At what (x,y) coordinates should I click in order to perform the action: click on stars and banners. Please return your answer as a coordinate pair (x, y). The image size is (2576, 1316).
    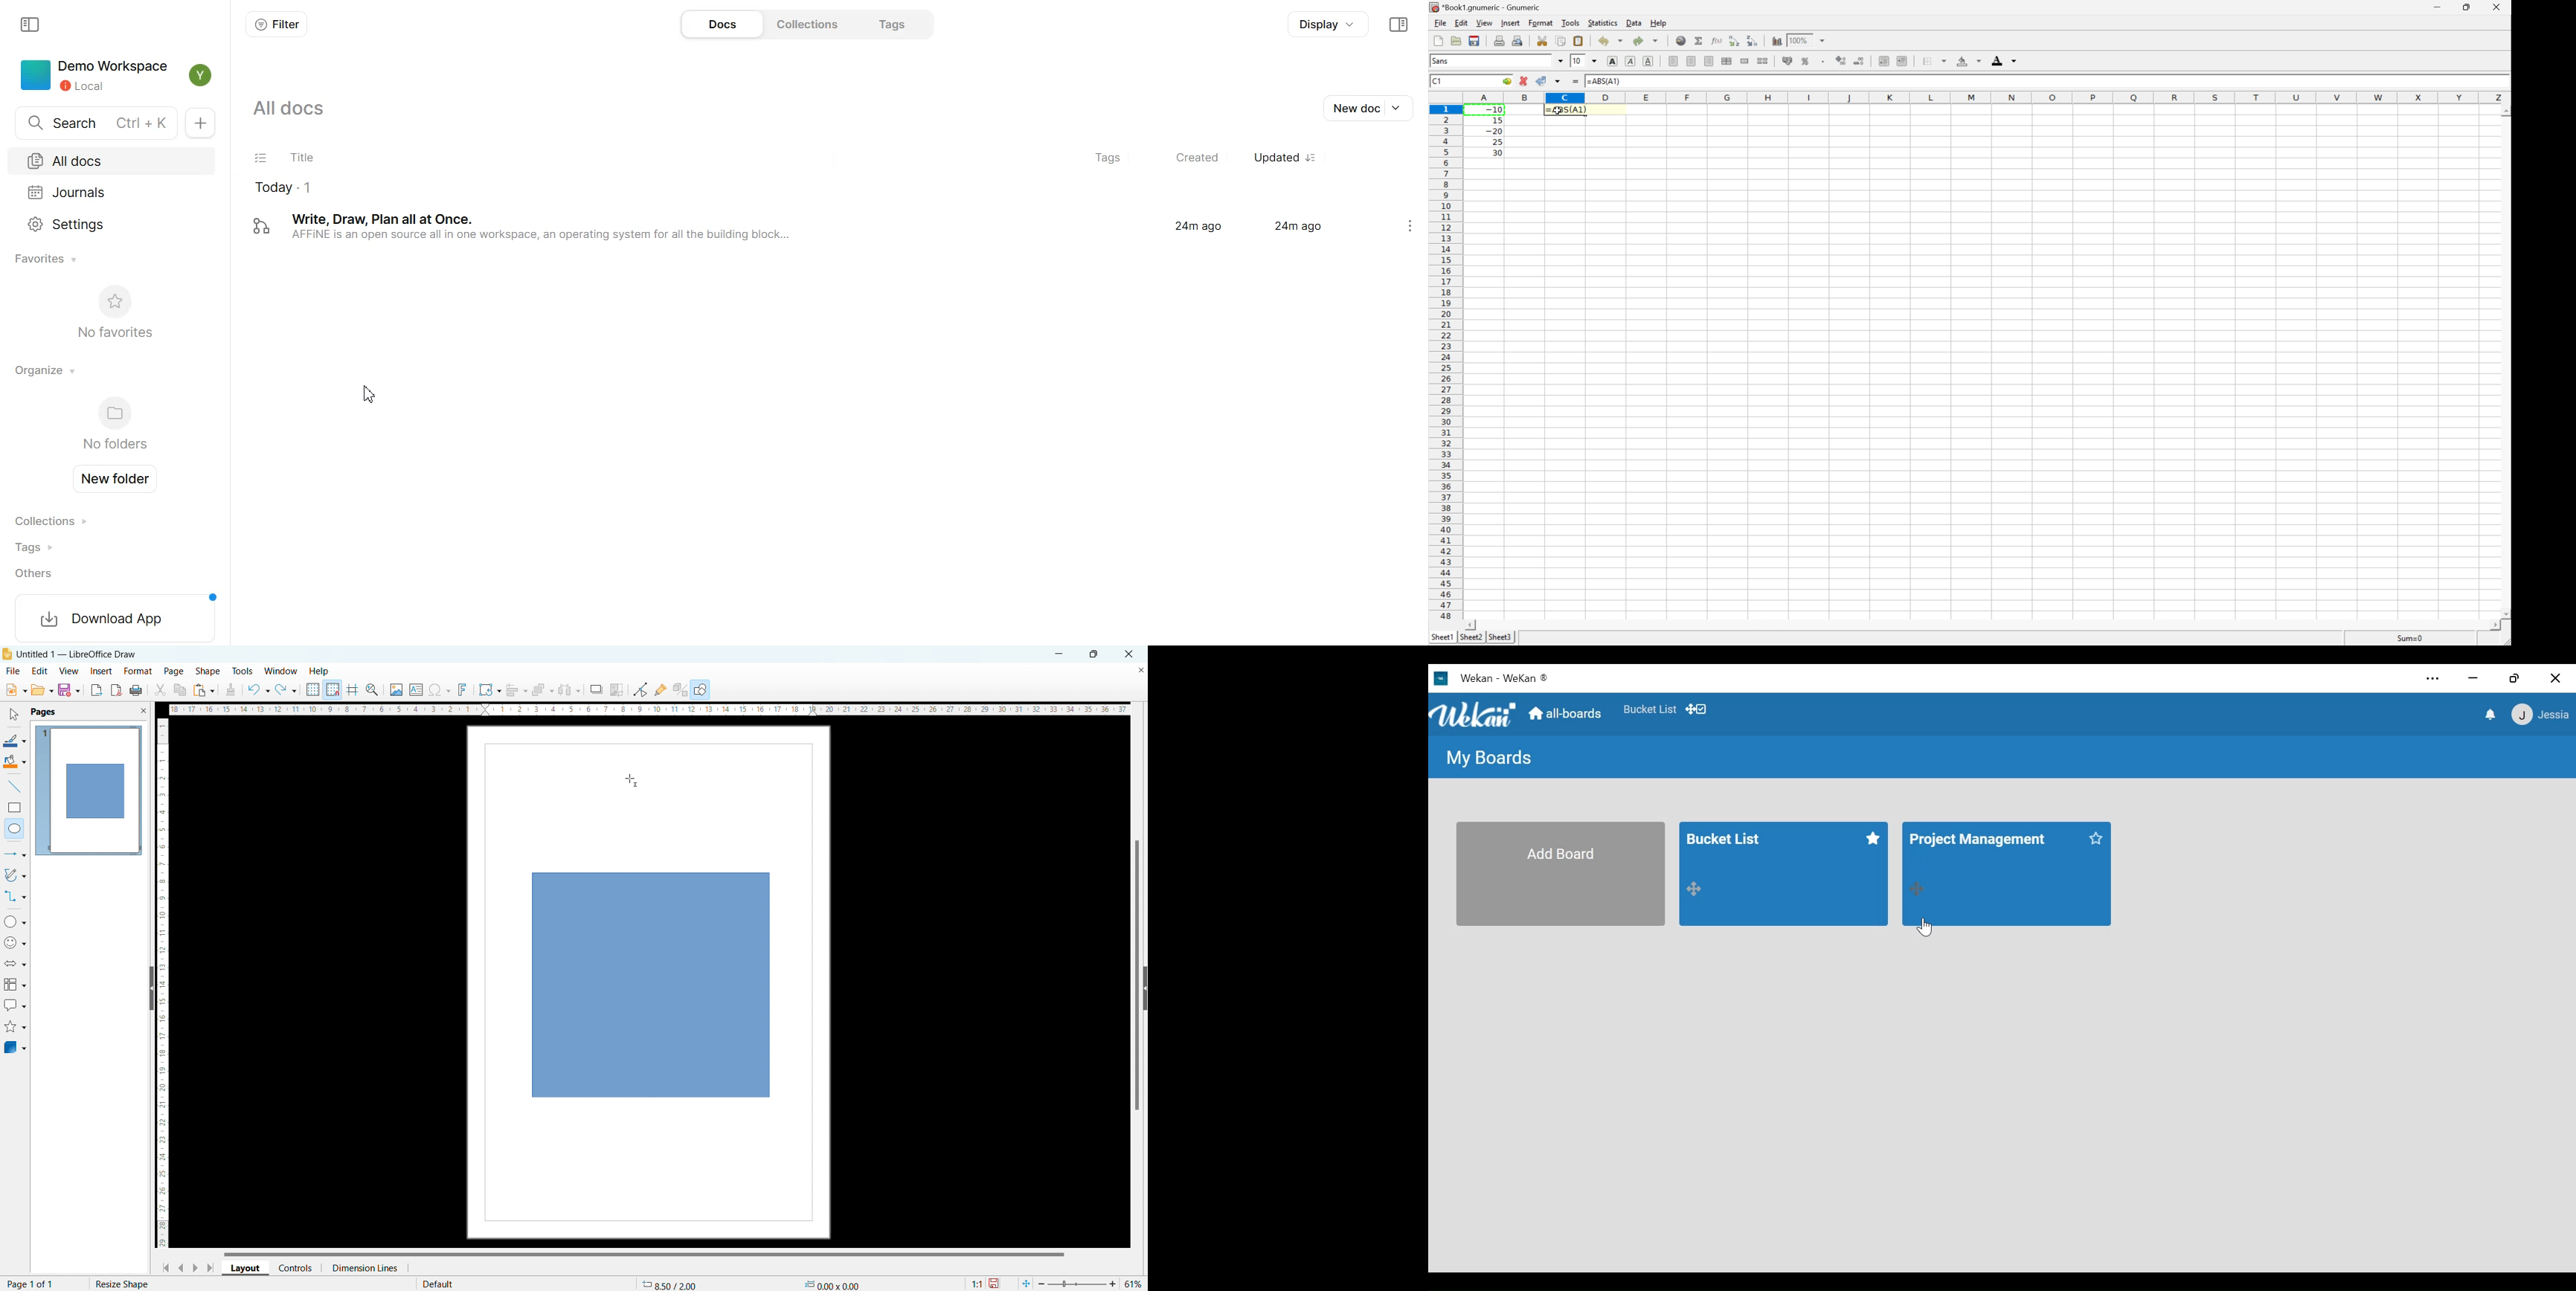
    Looking at the image, I should click on (14, 1028).